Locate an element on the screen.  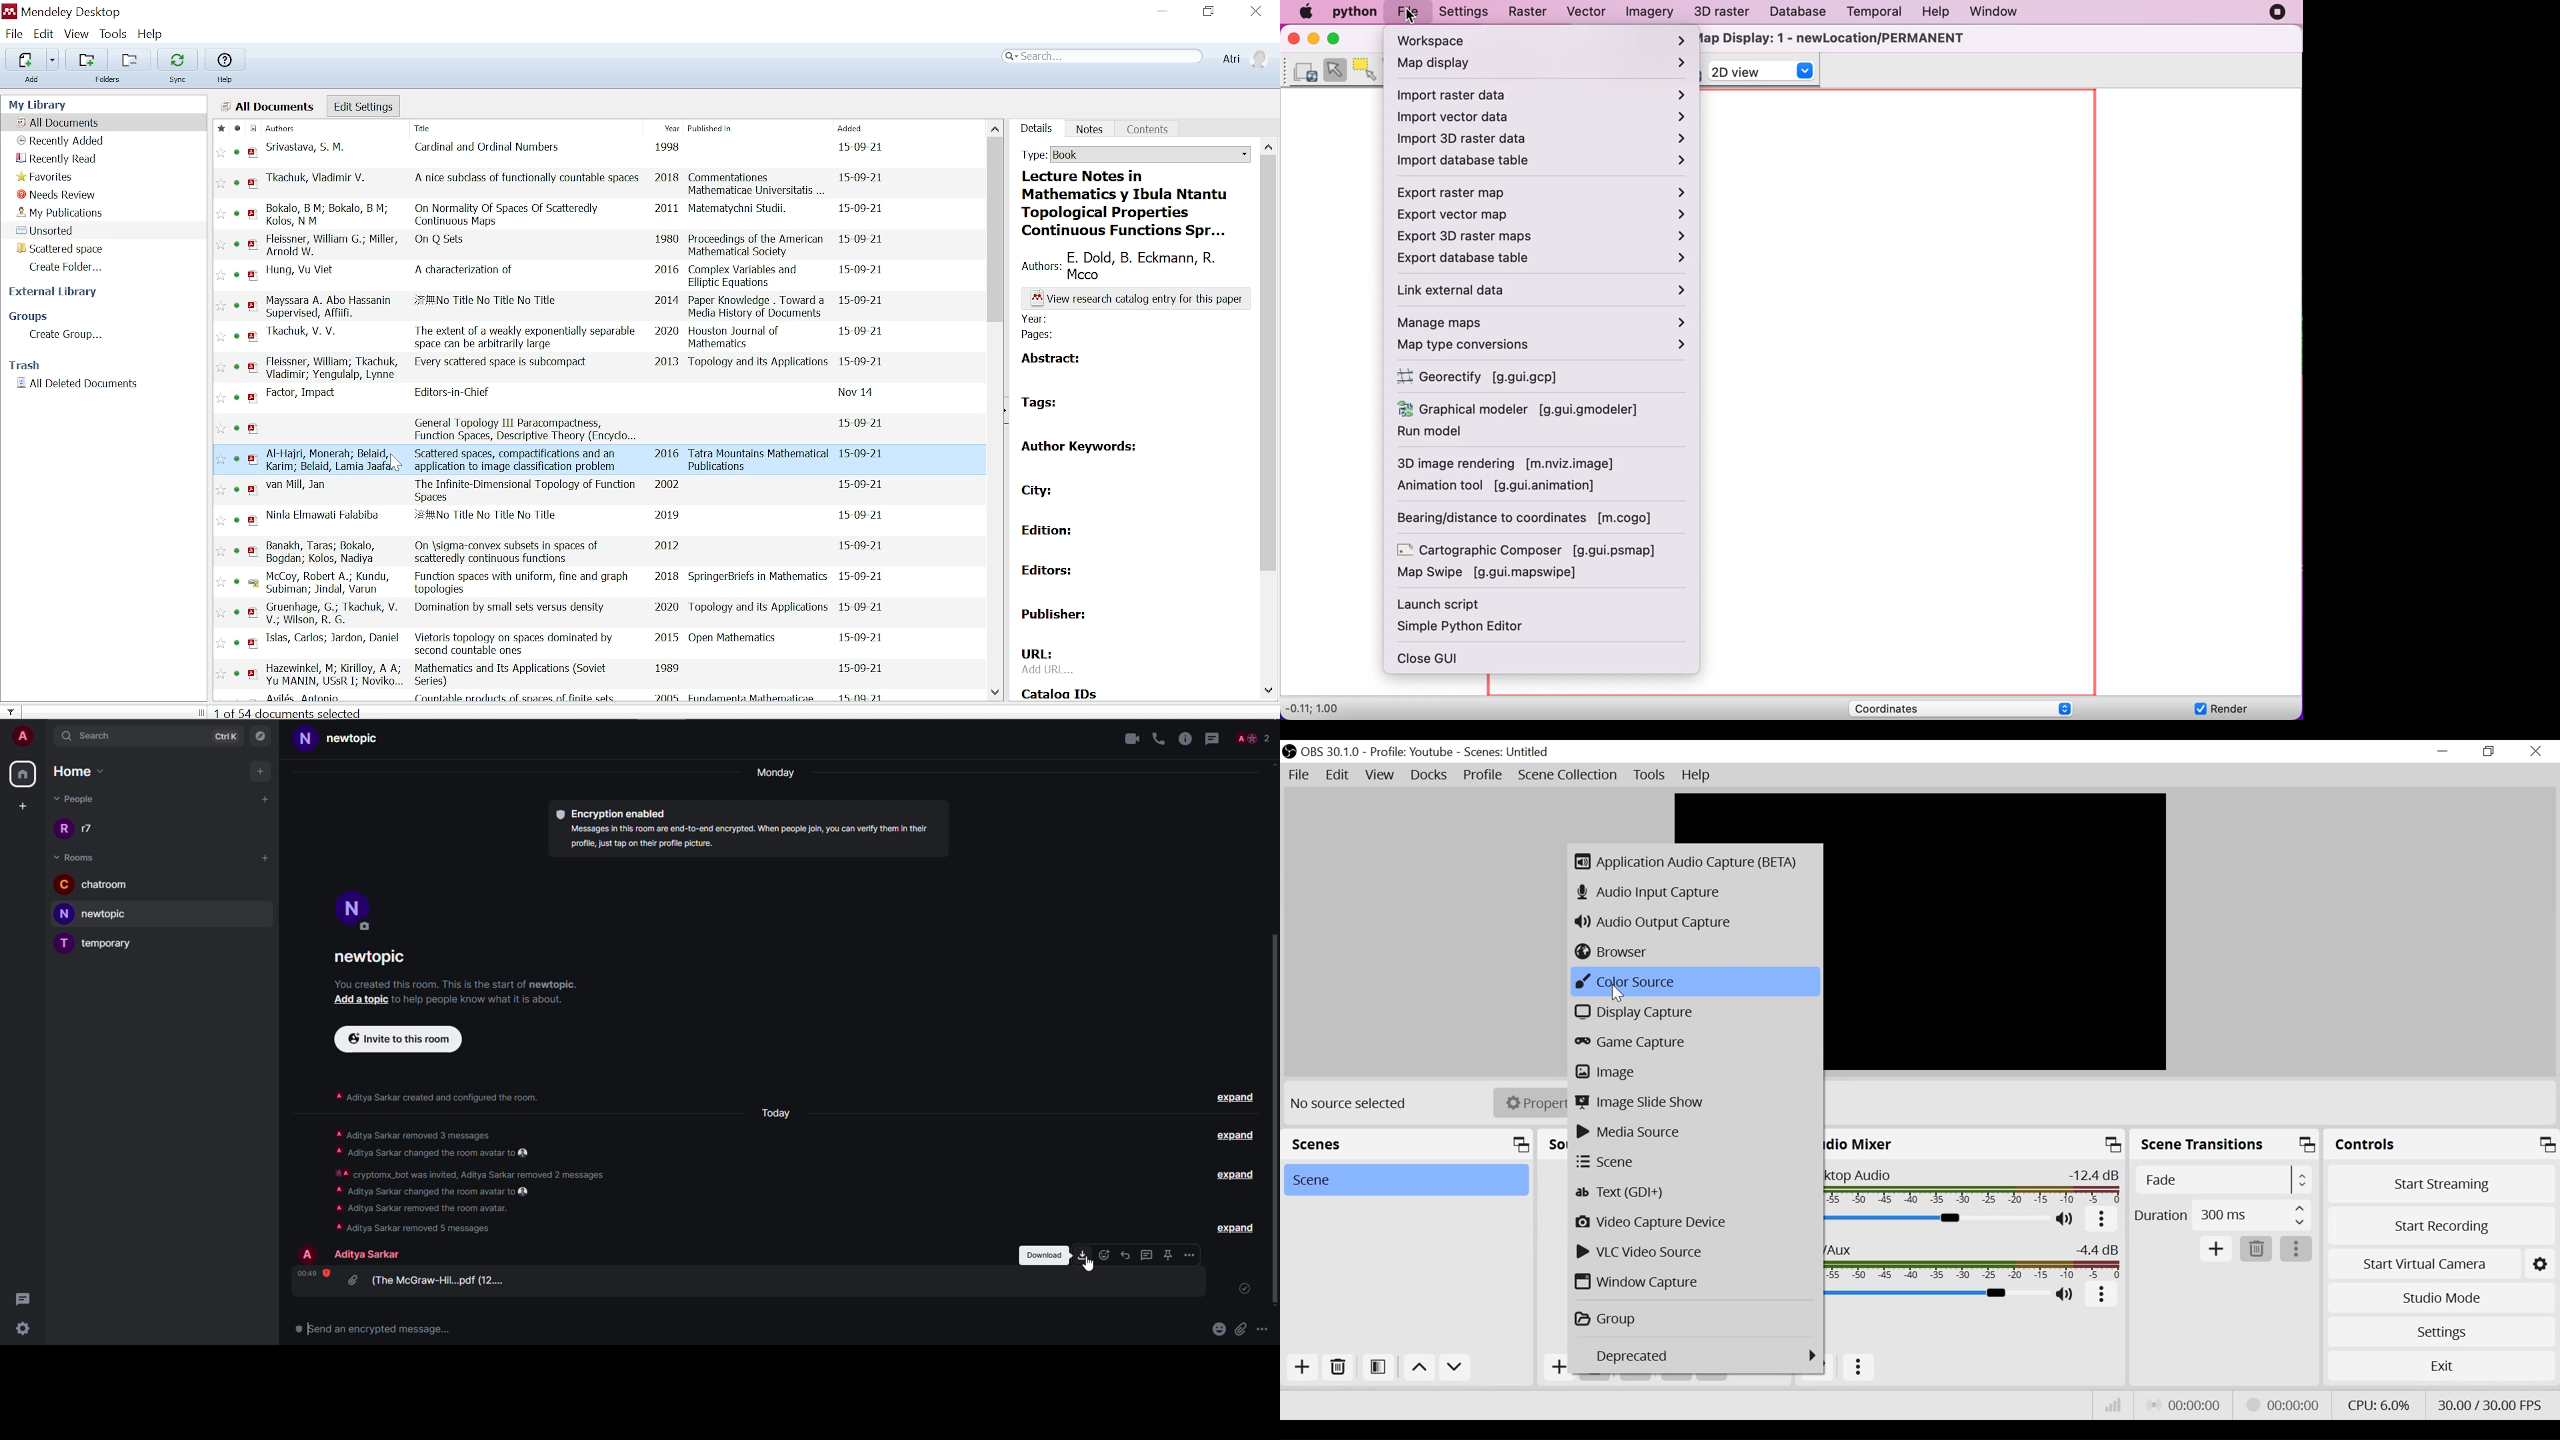
Settings is located at coordinates (2442, 1332).